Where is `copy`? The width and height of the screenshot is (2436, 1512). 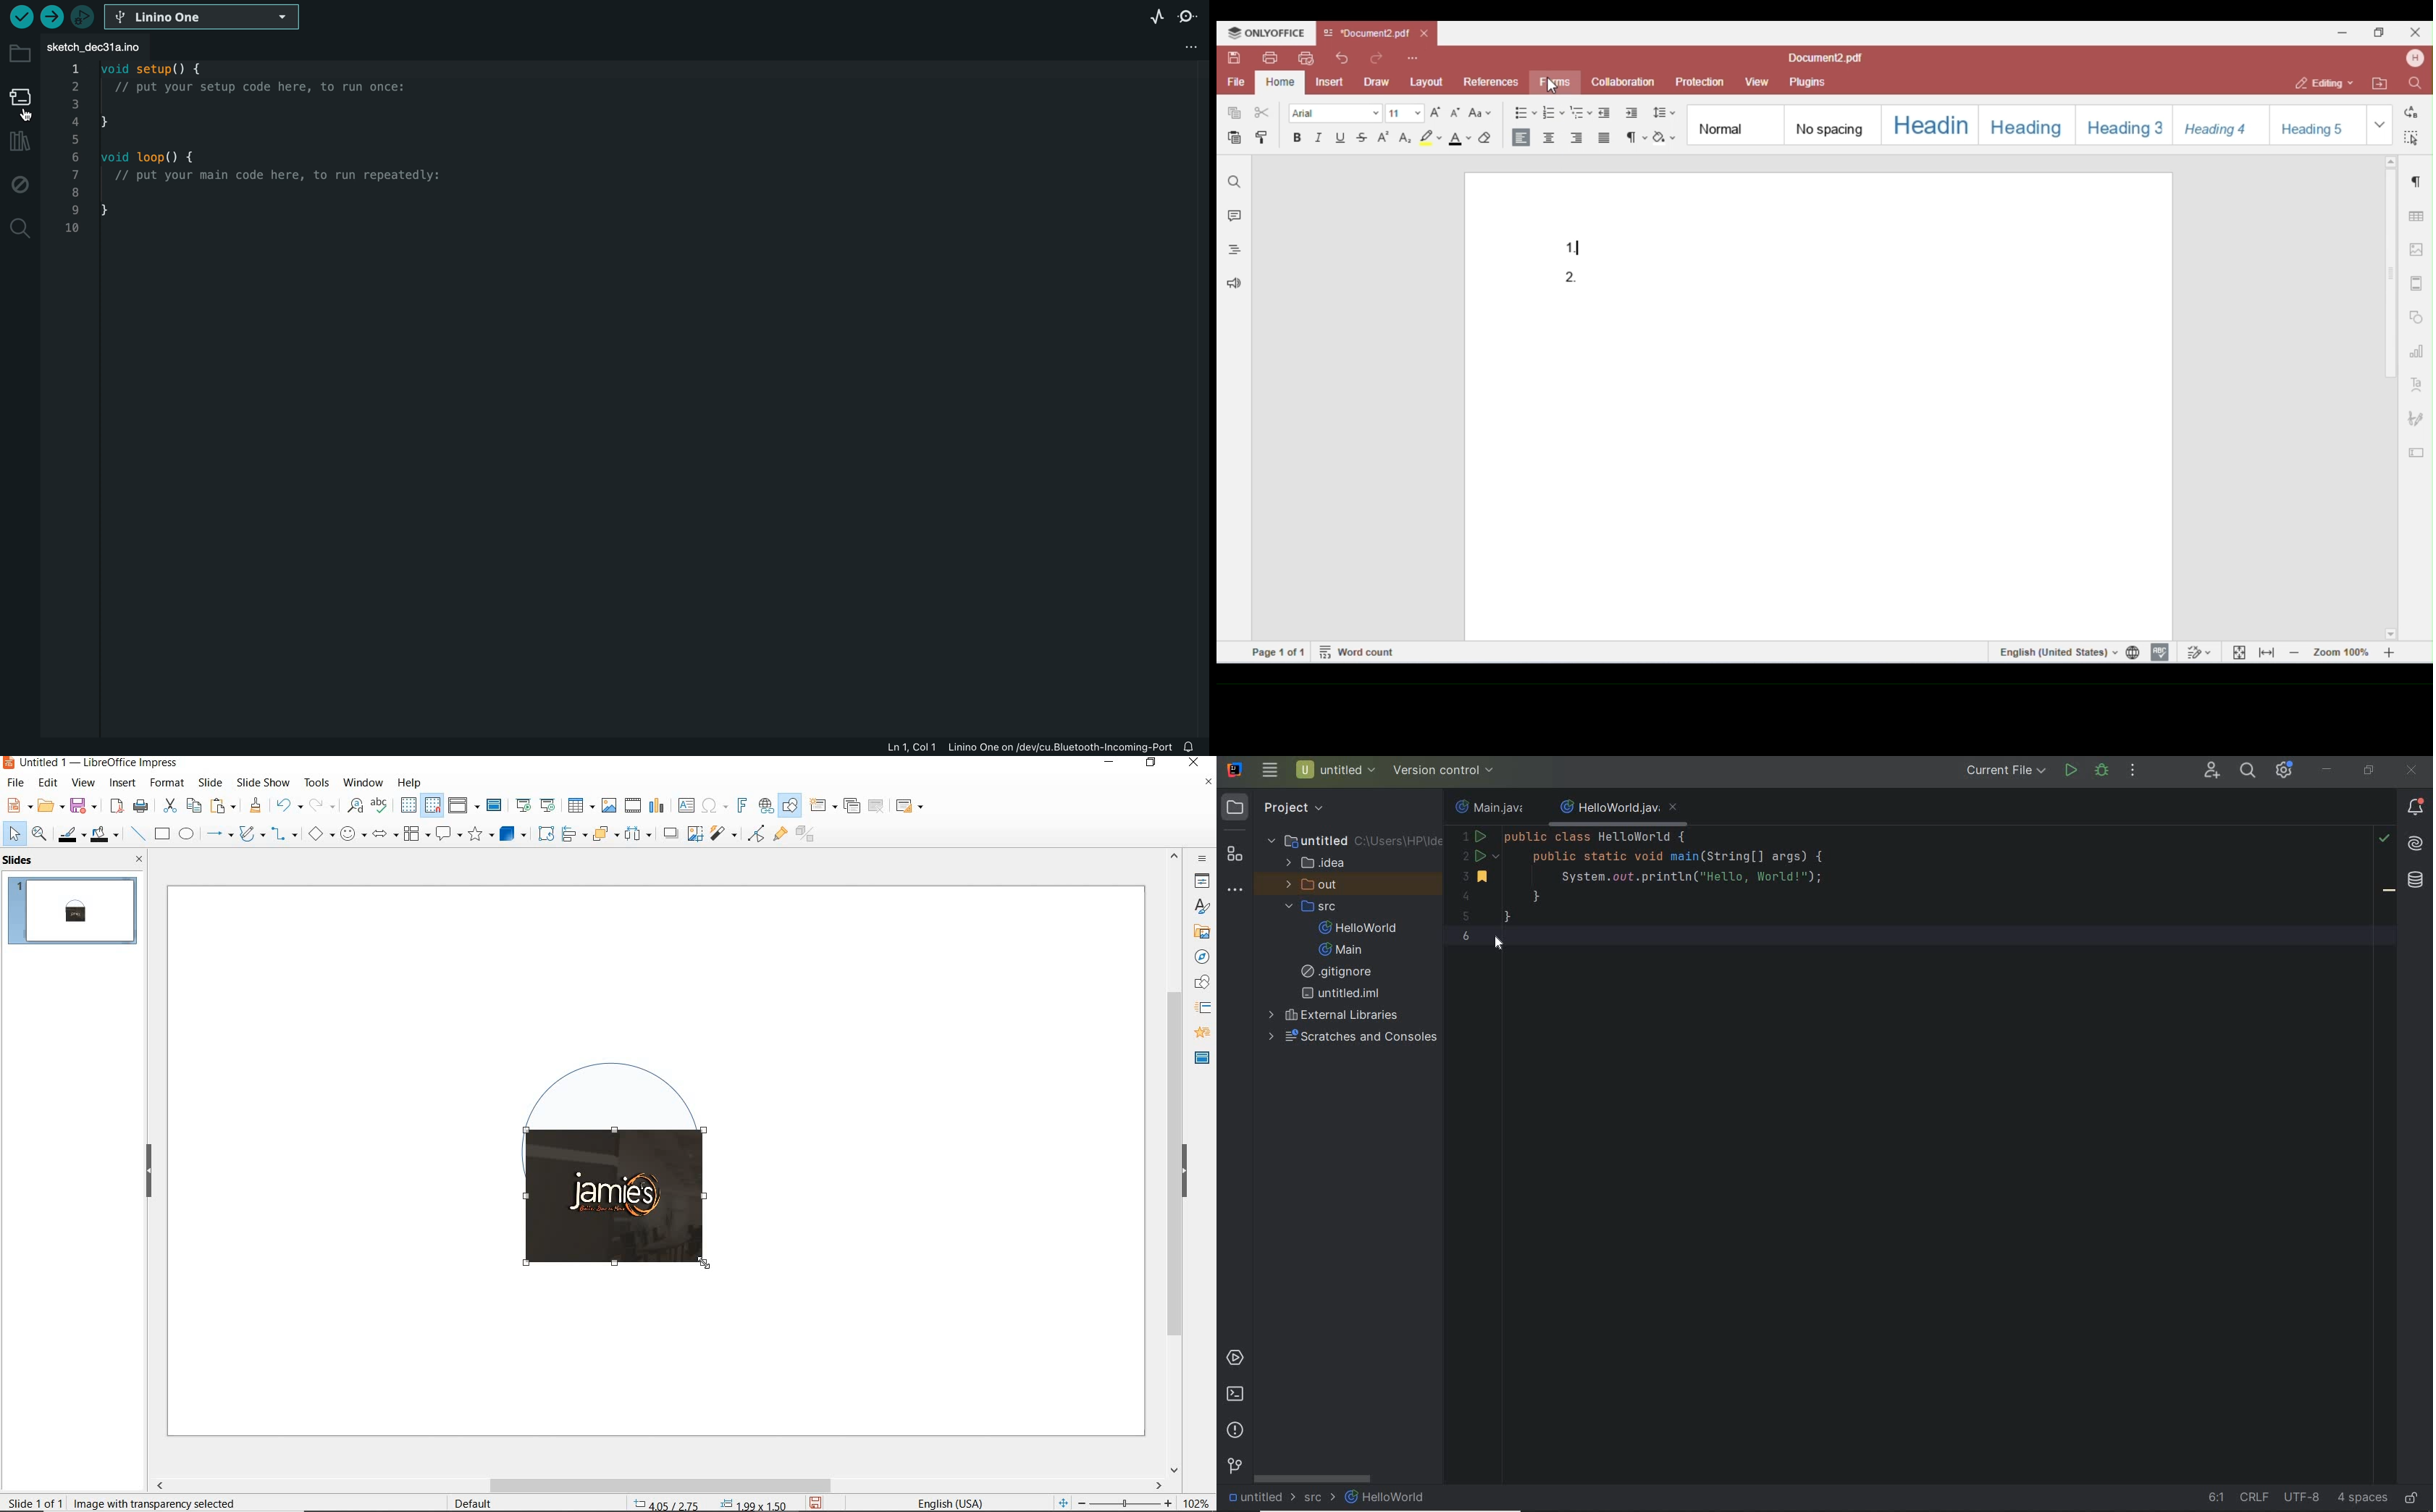
copy is located at coordinates (193, 806).